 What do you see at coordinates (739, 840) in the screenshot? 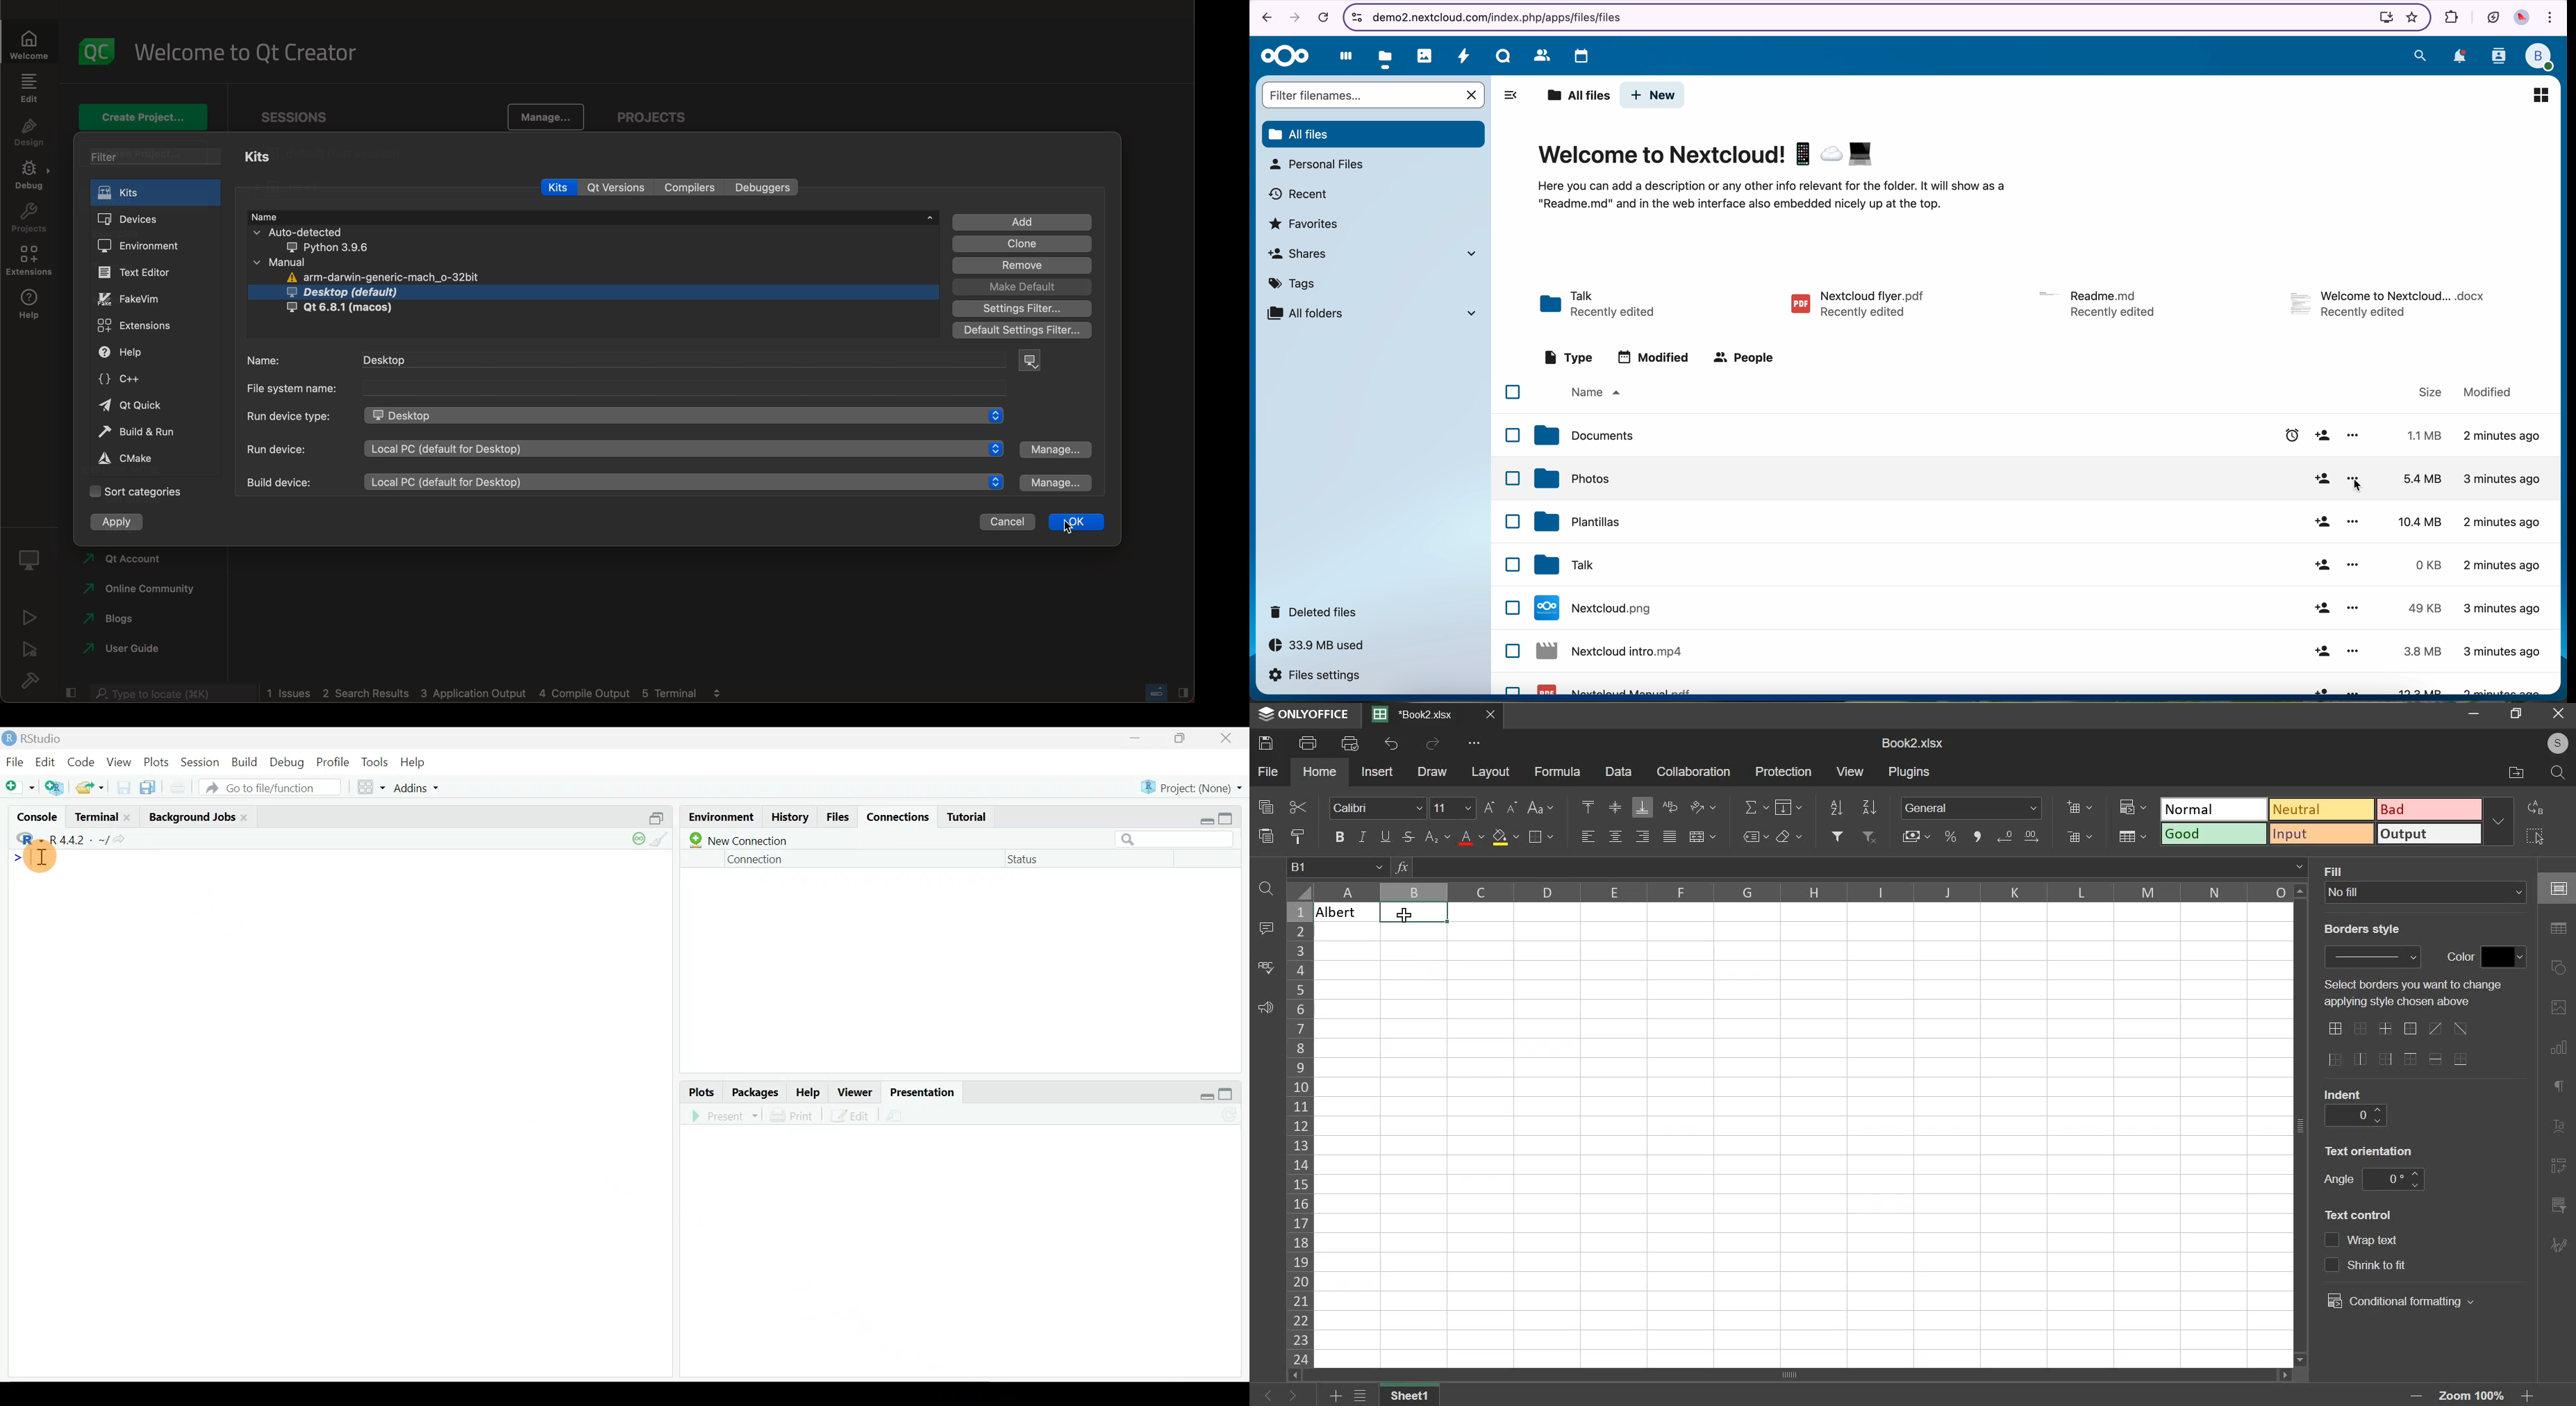
I see `New connection` at bounding box center [739, 840].